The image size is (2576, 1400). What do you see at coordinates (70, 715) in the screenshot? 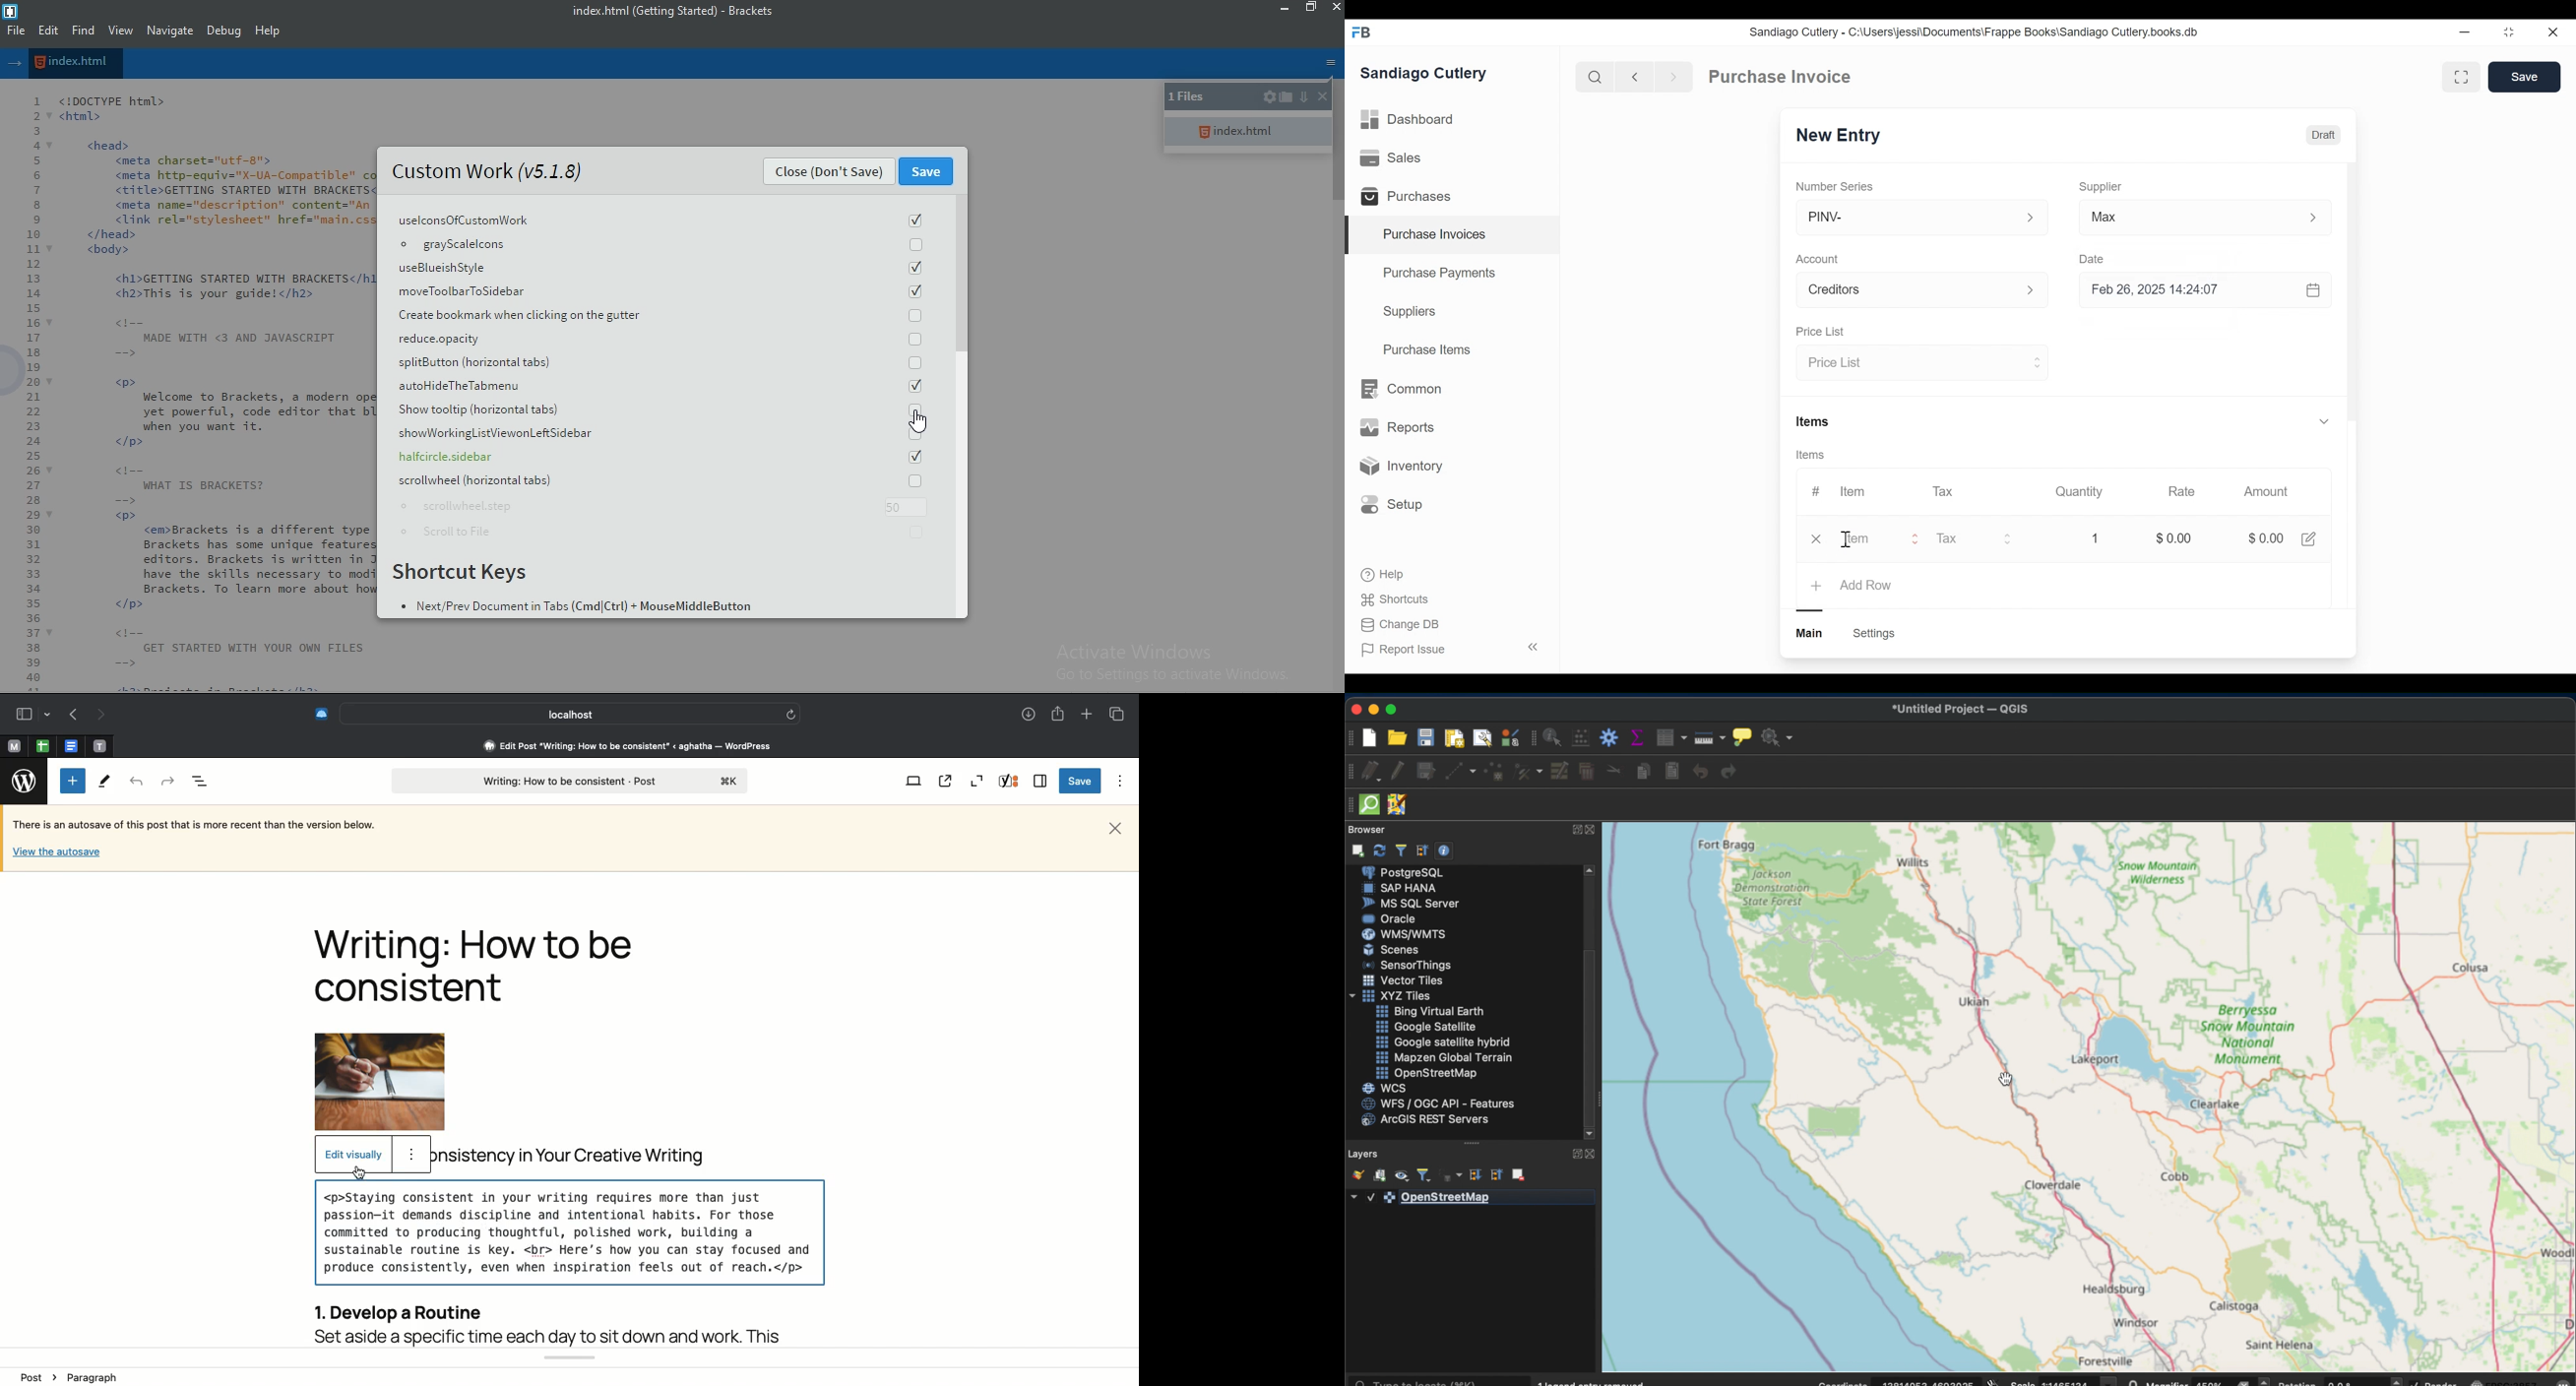
I see `Previous page` at bounding box center [70, 715].